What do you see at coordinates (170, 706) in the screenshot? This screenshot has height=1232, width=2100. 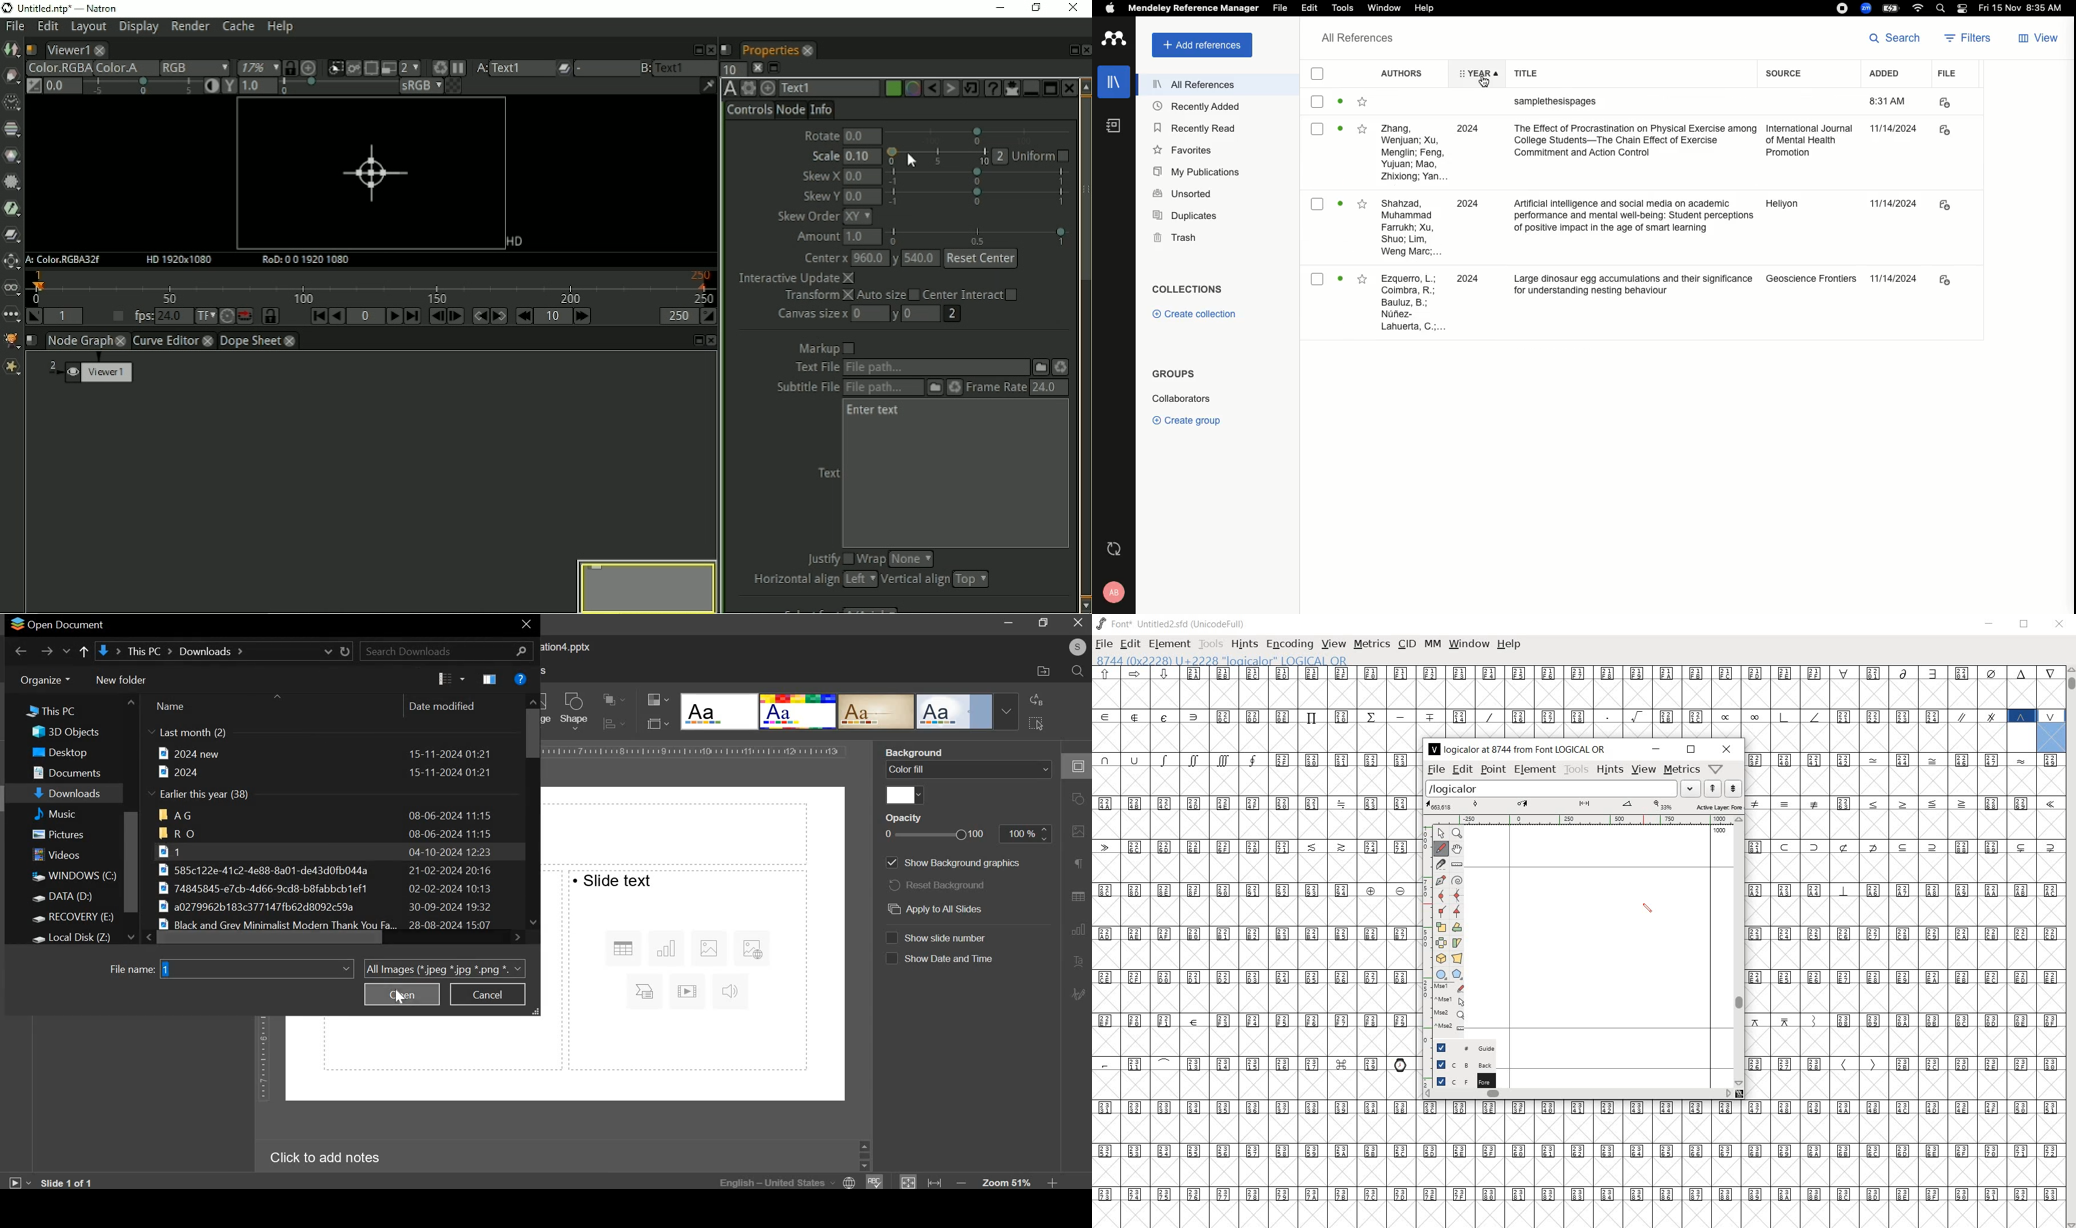 I see `name` at bounding box center [170, 706].